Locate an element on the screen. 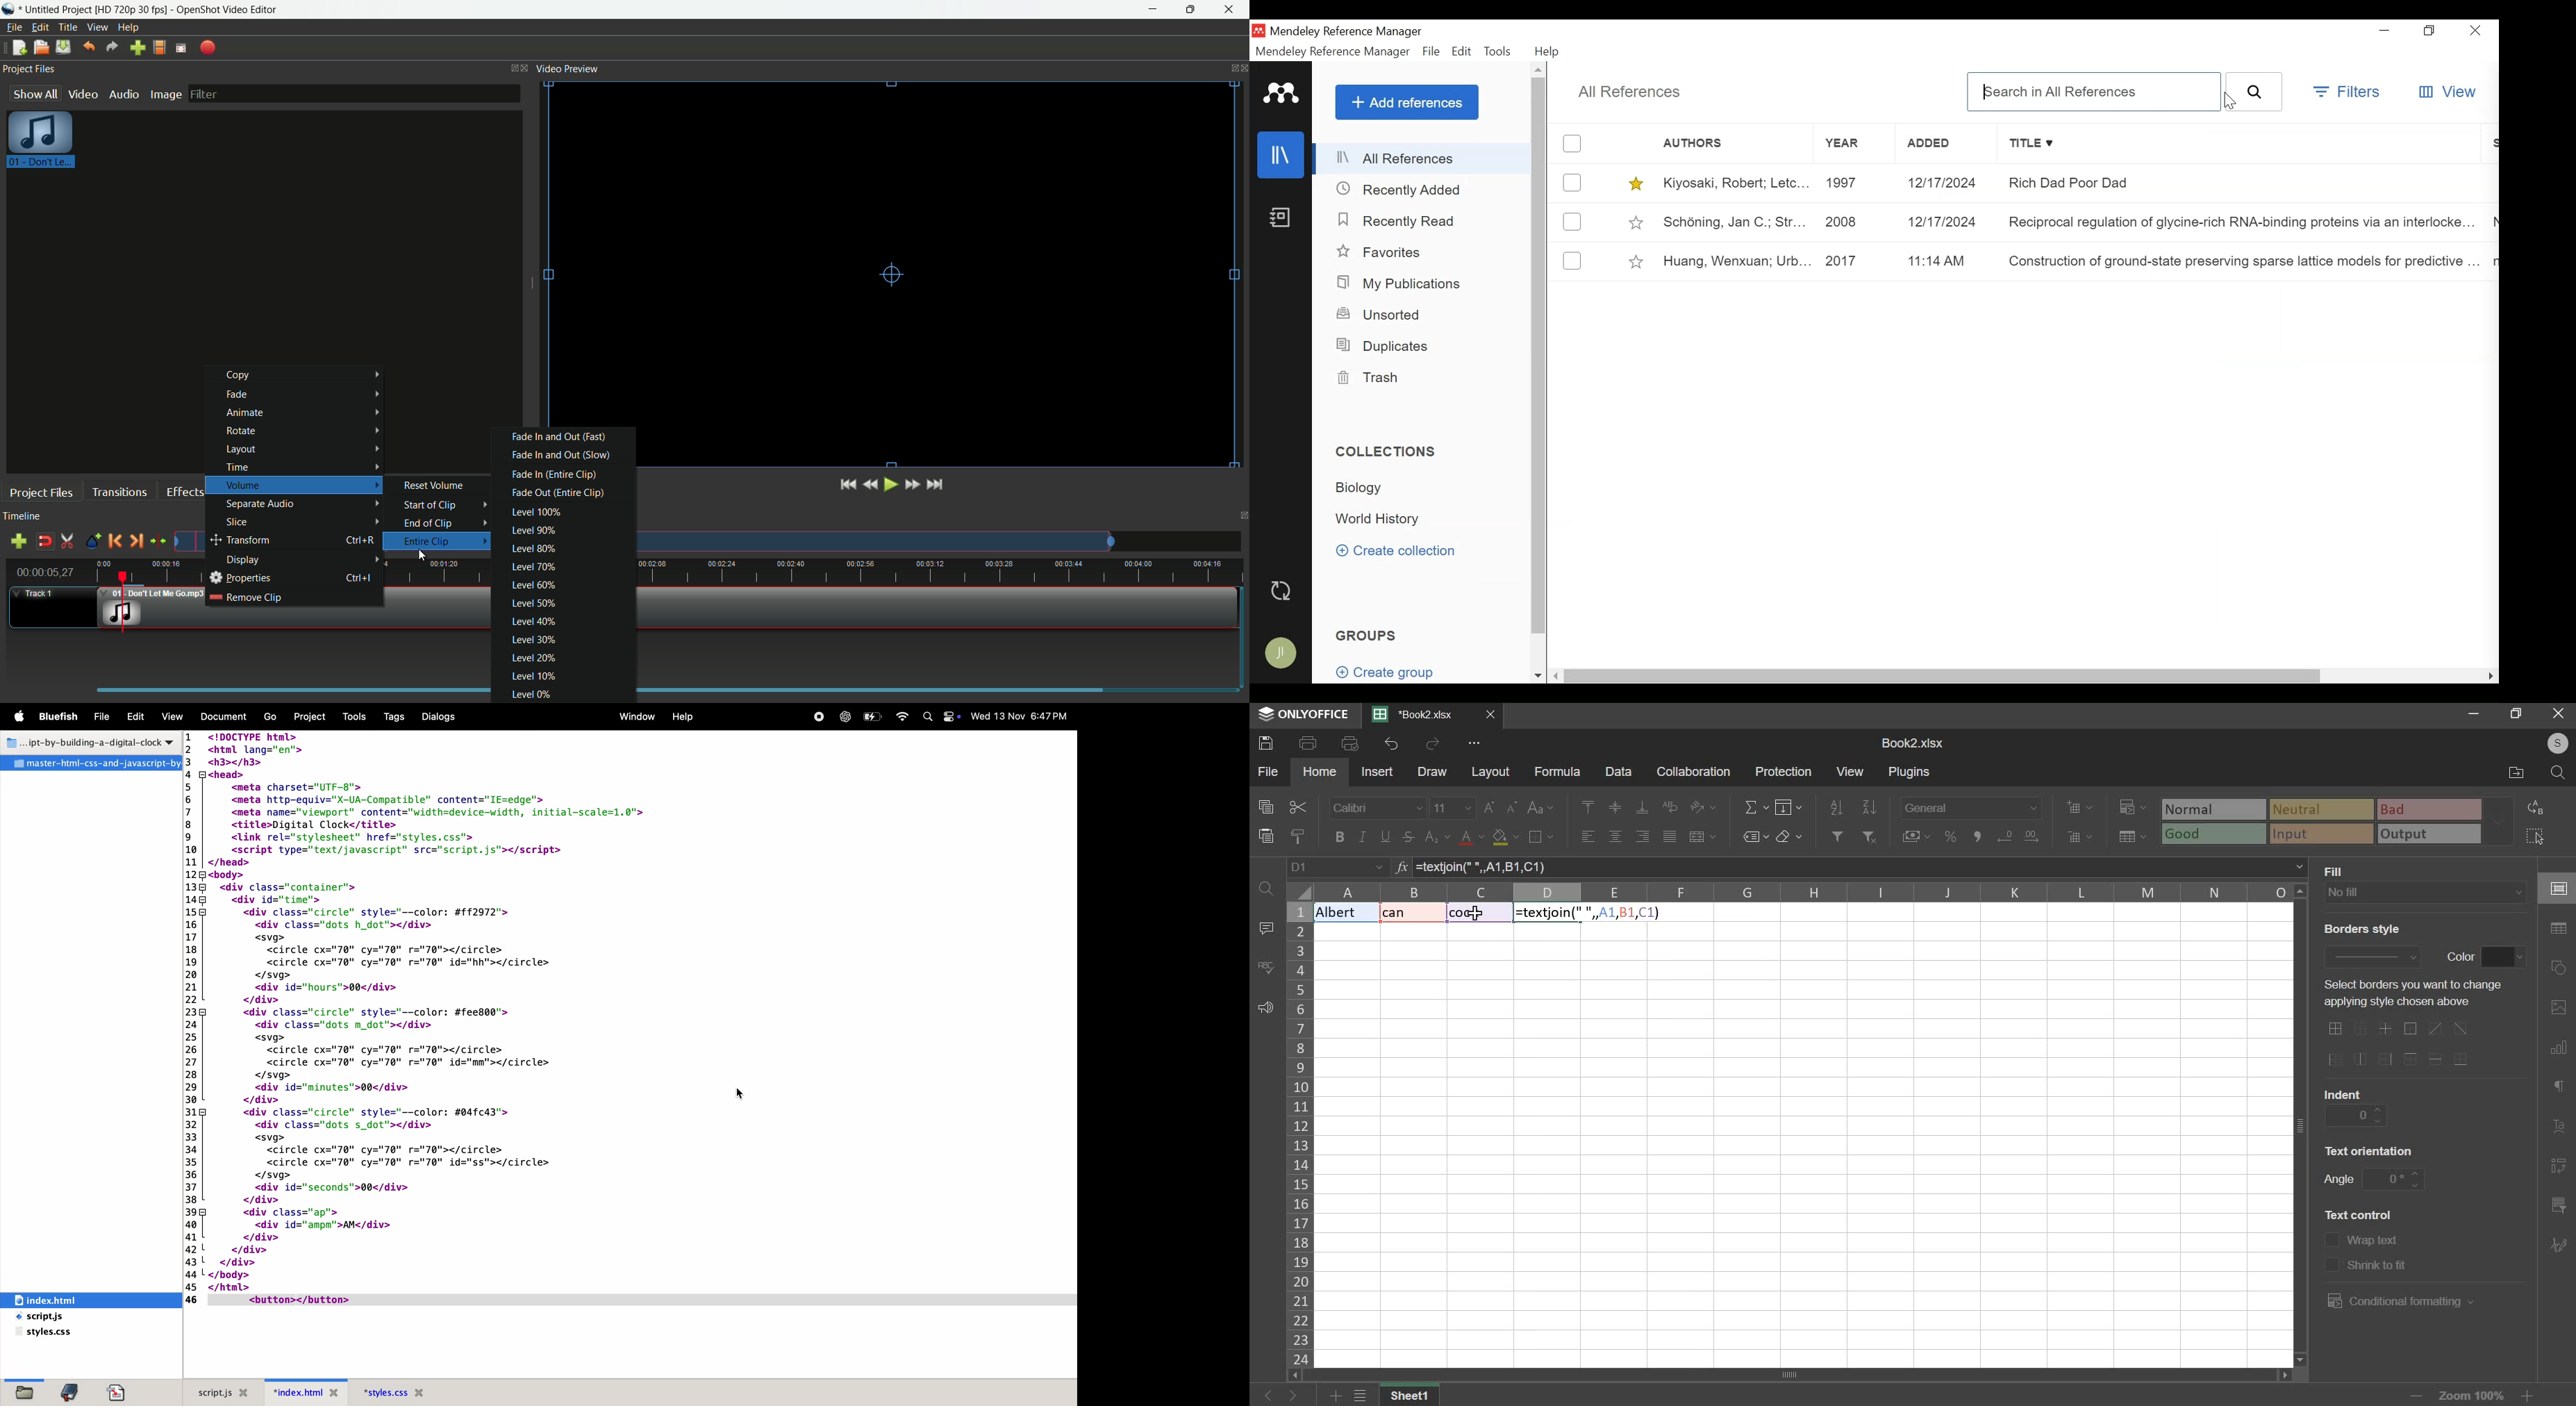 The image size is (2576, 1428). My Publication is located at coordinates (1402, 283).